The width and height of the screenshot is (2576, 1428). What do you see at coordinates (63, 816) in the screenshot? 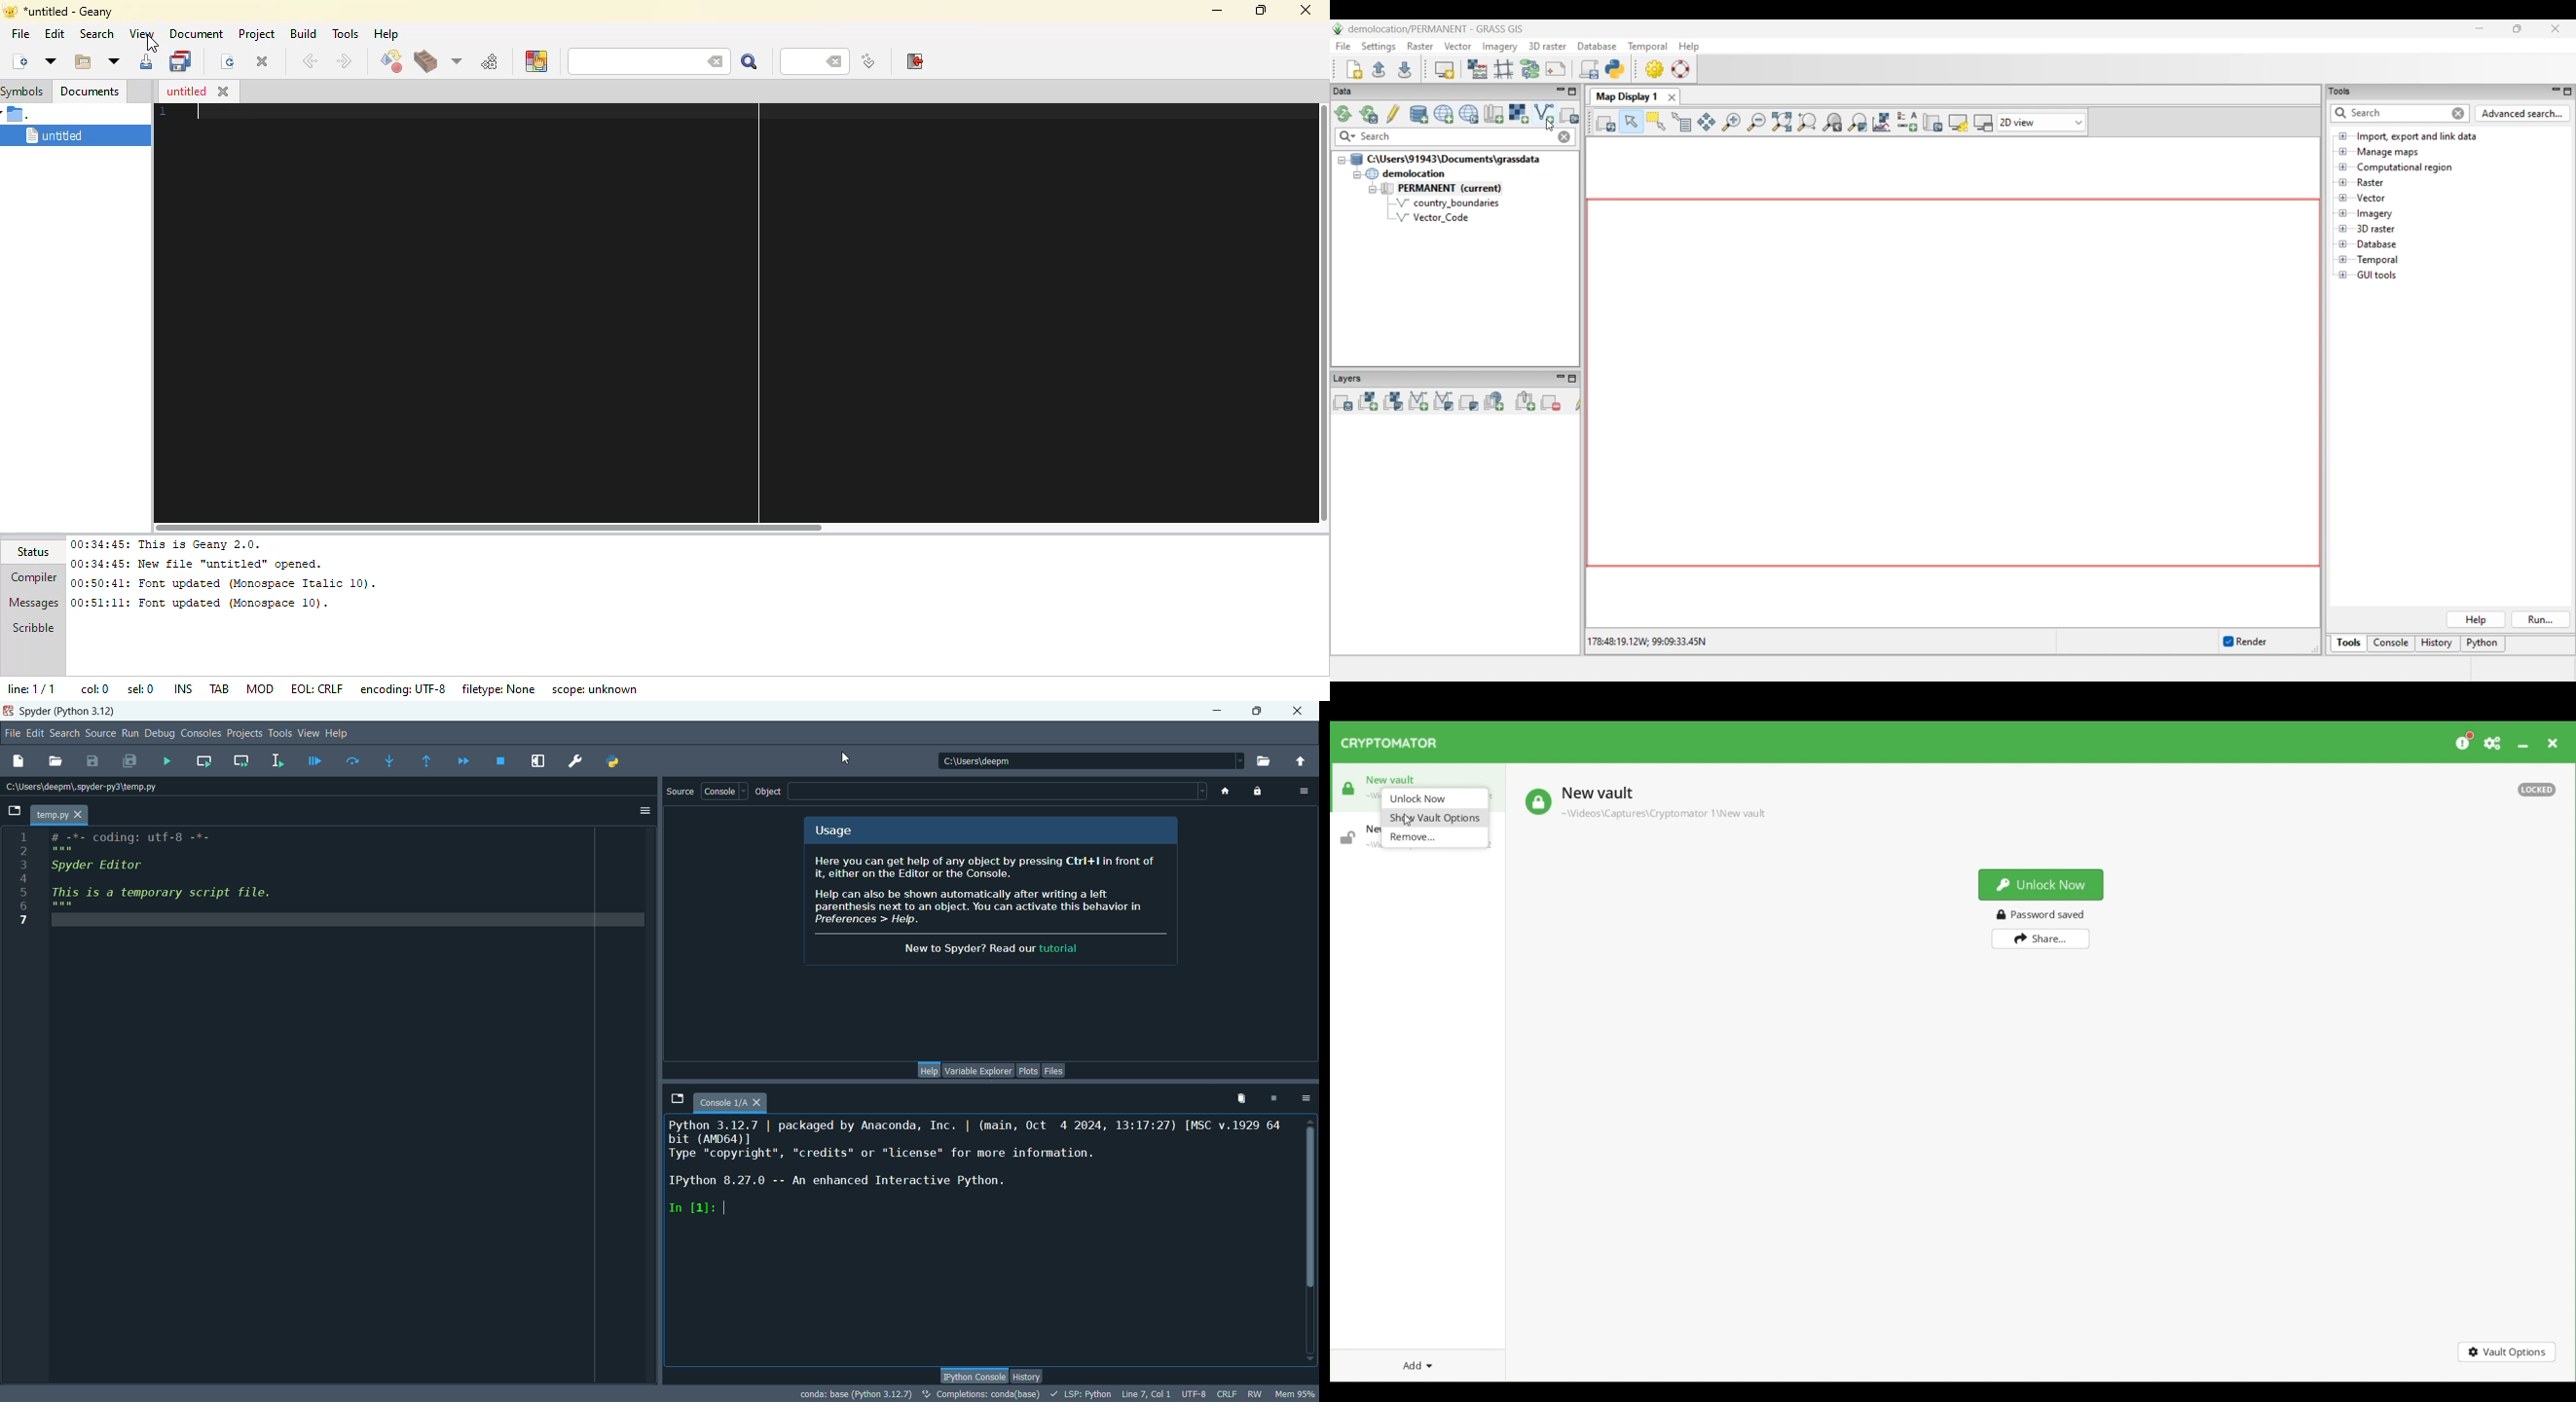
I see `temp.py` at bounding box center [63, 816].